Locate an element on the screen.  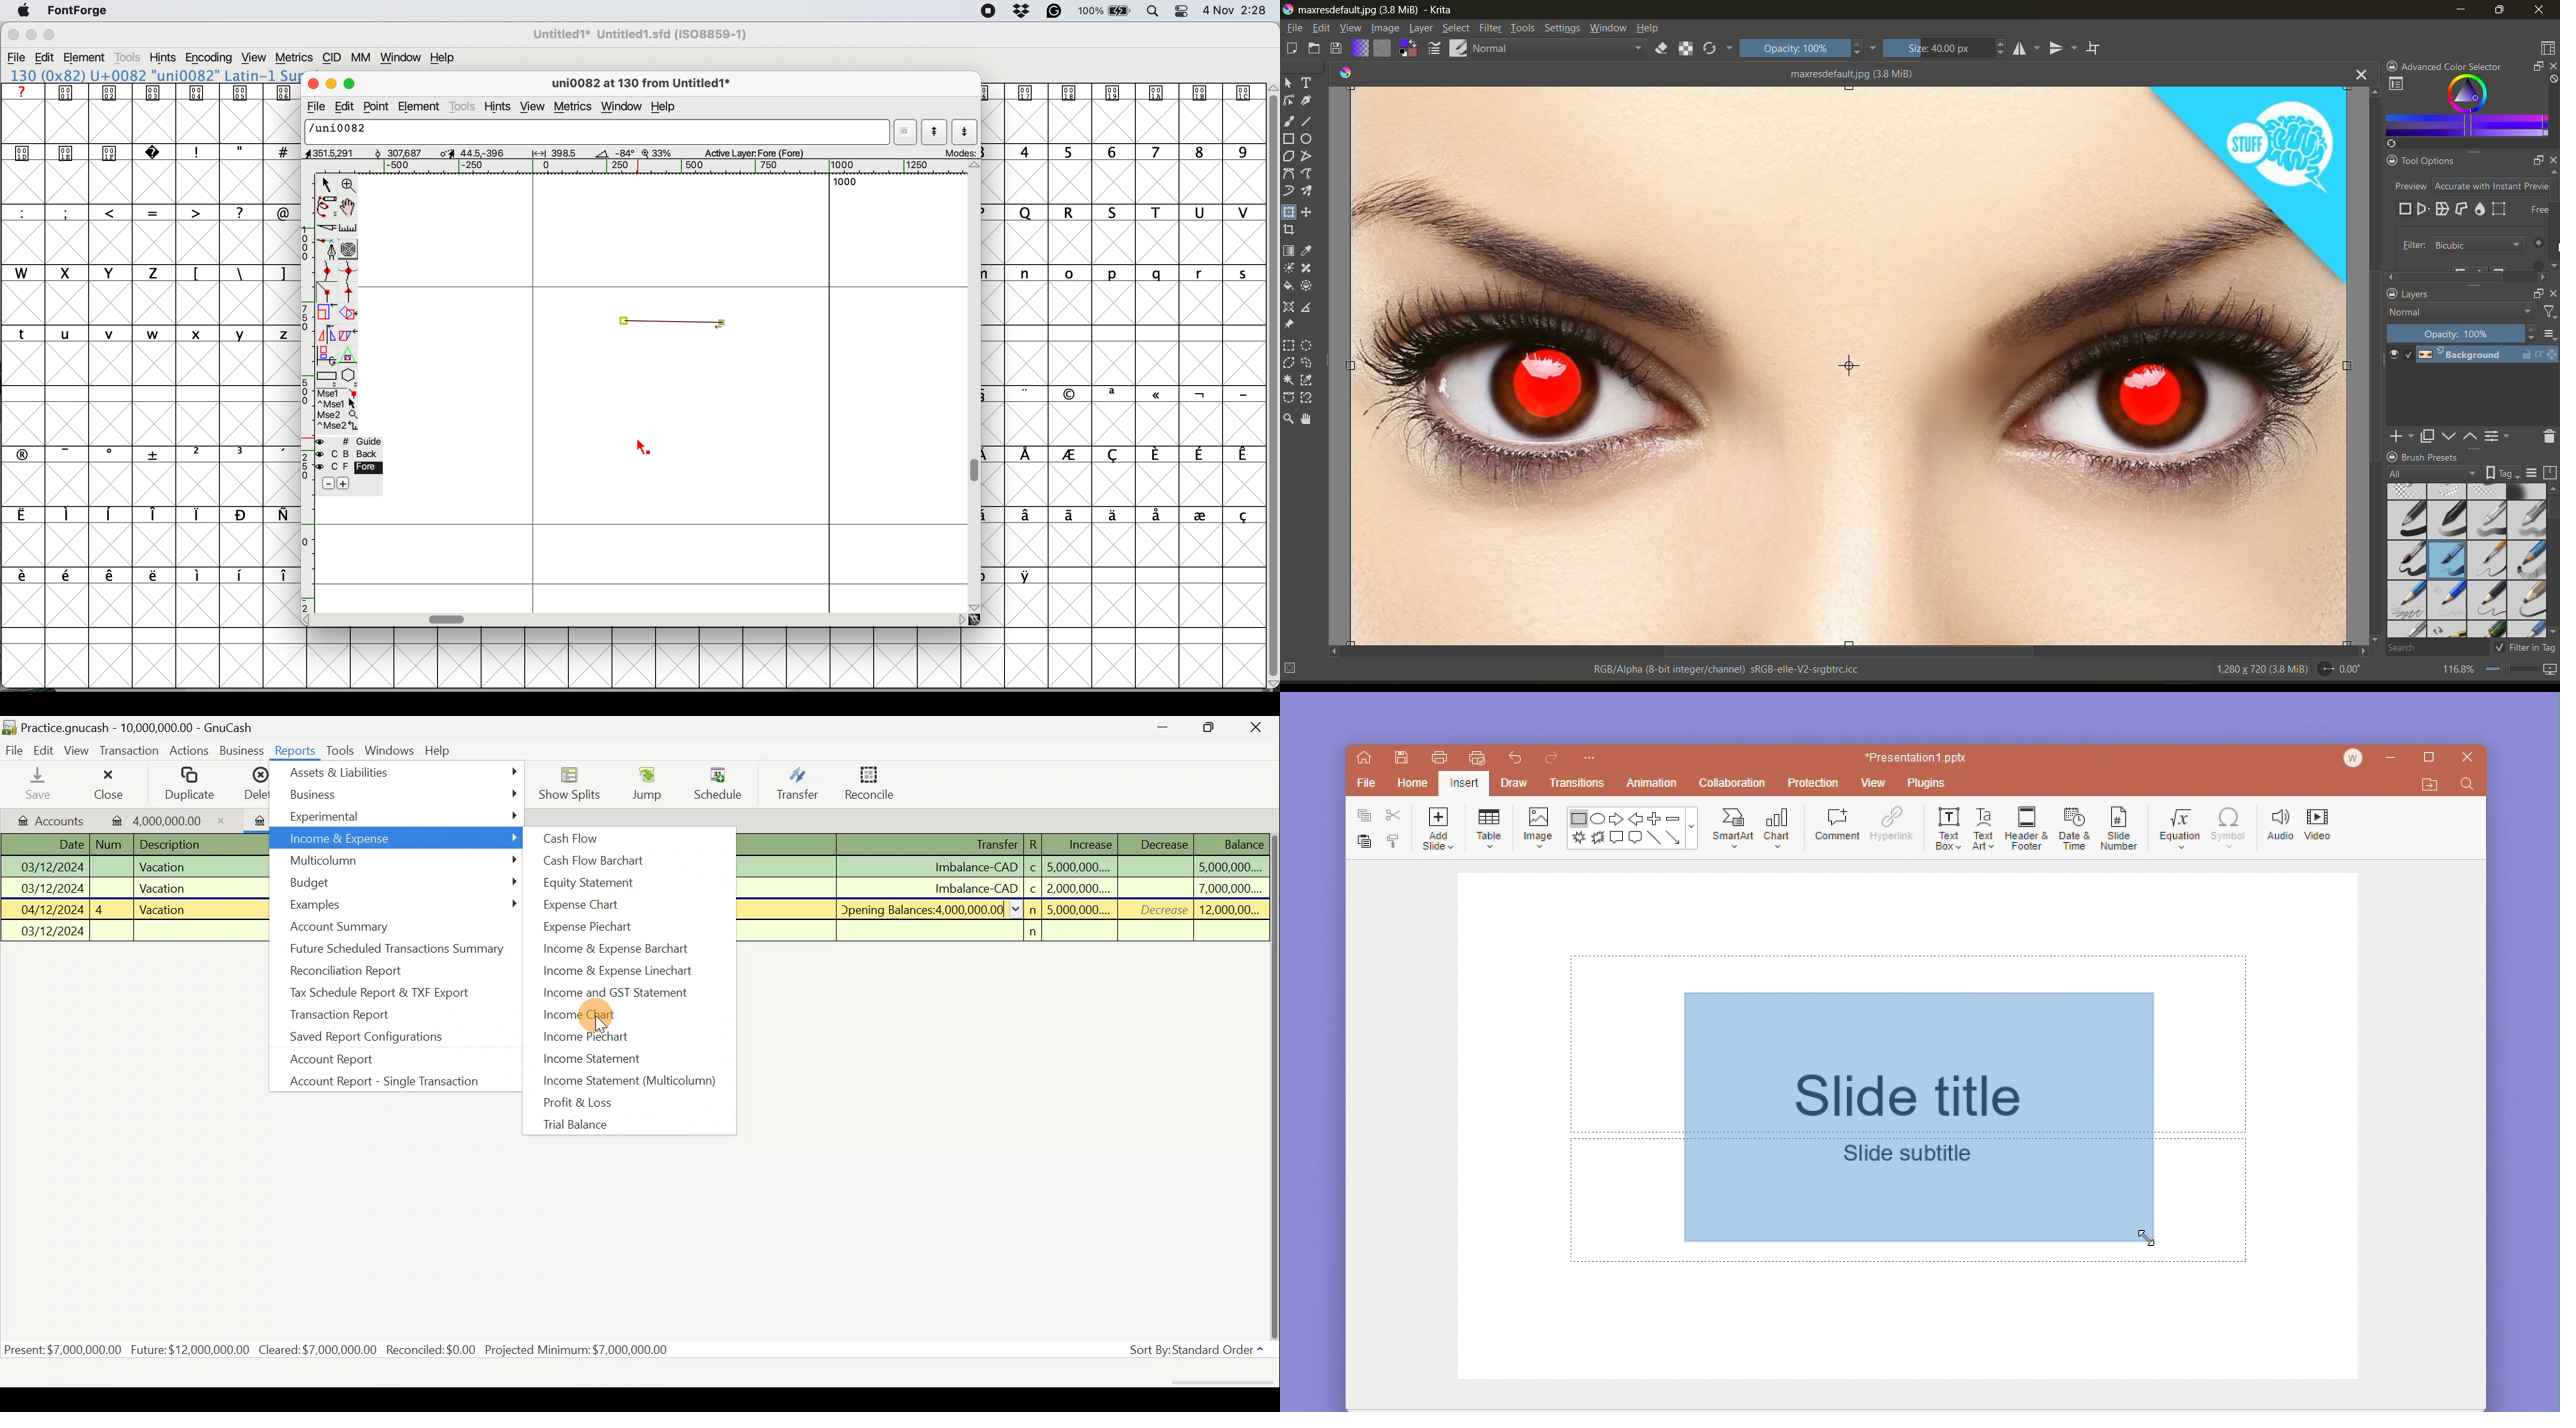
maximise is located at coordinates (50, 35).